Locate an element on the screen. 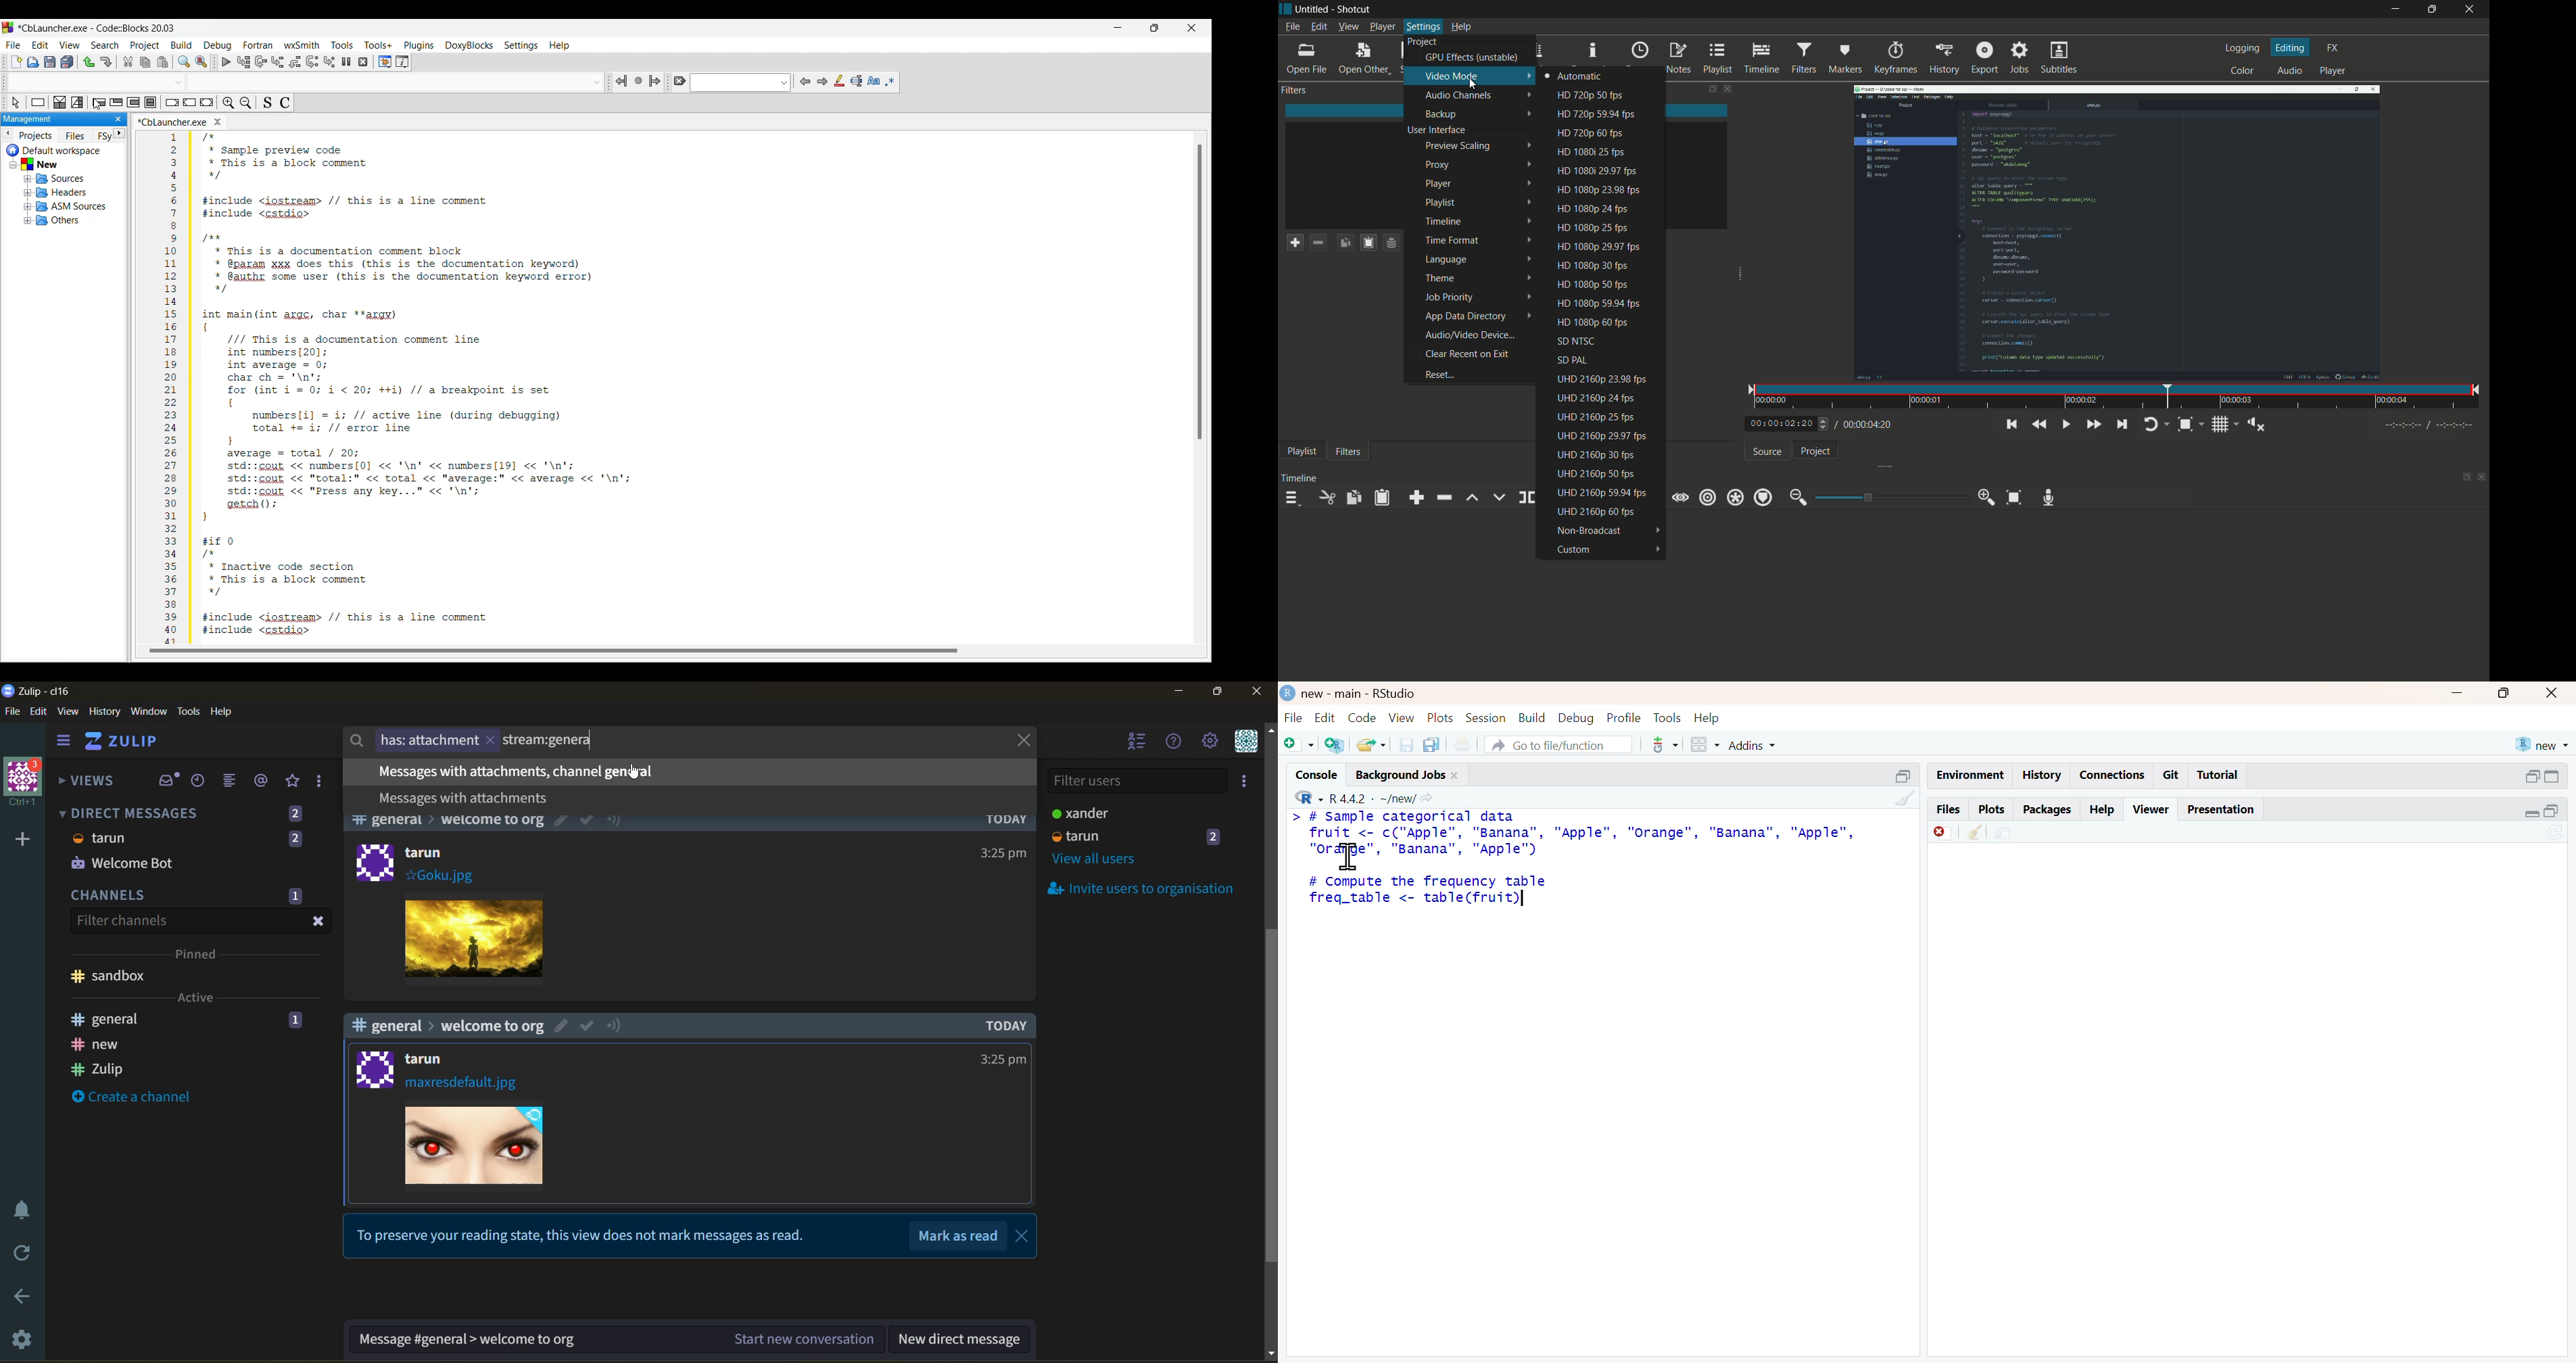  > # sample categorical data datafruit <- c("Apple"”, "Banana", "Apple", "Orange", "Banana", "Apple",rordpe" “Banana”, "Apple")# Compute the frequency tablefreq_table <- table(fruit)| is located at coordinates (1577, 863).